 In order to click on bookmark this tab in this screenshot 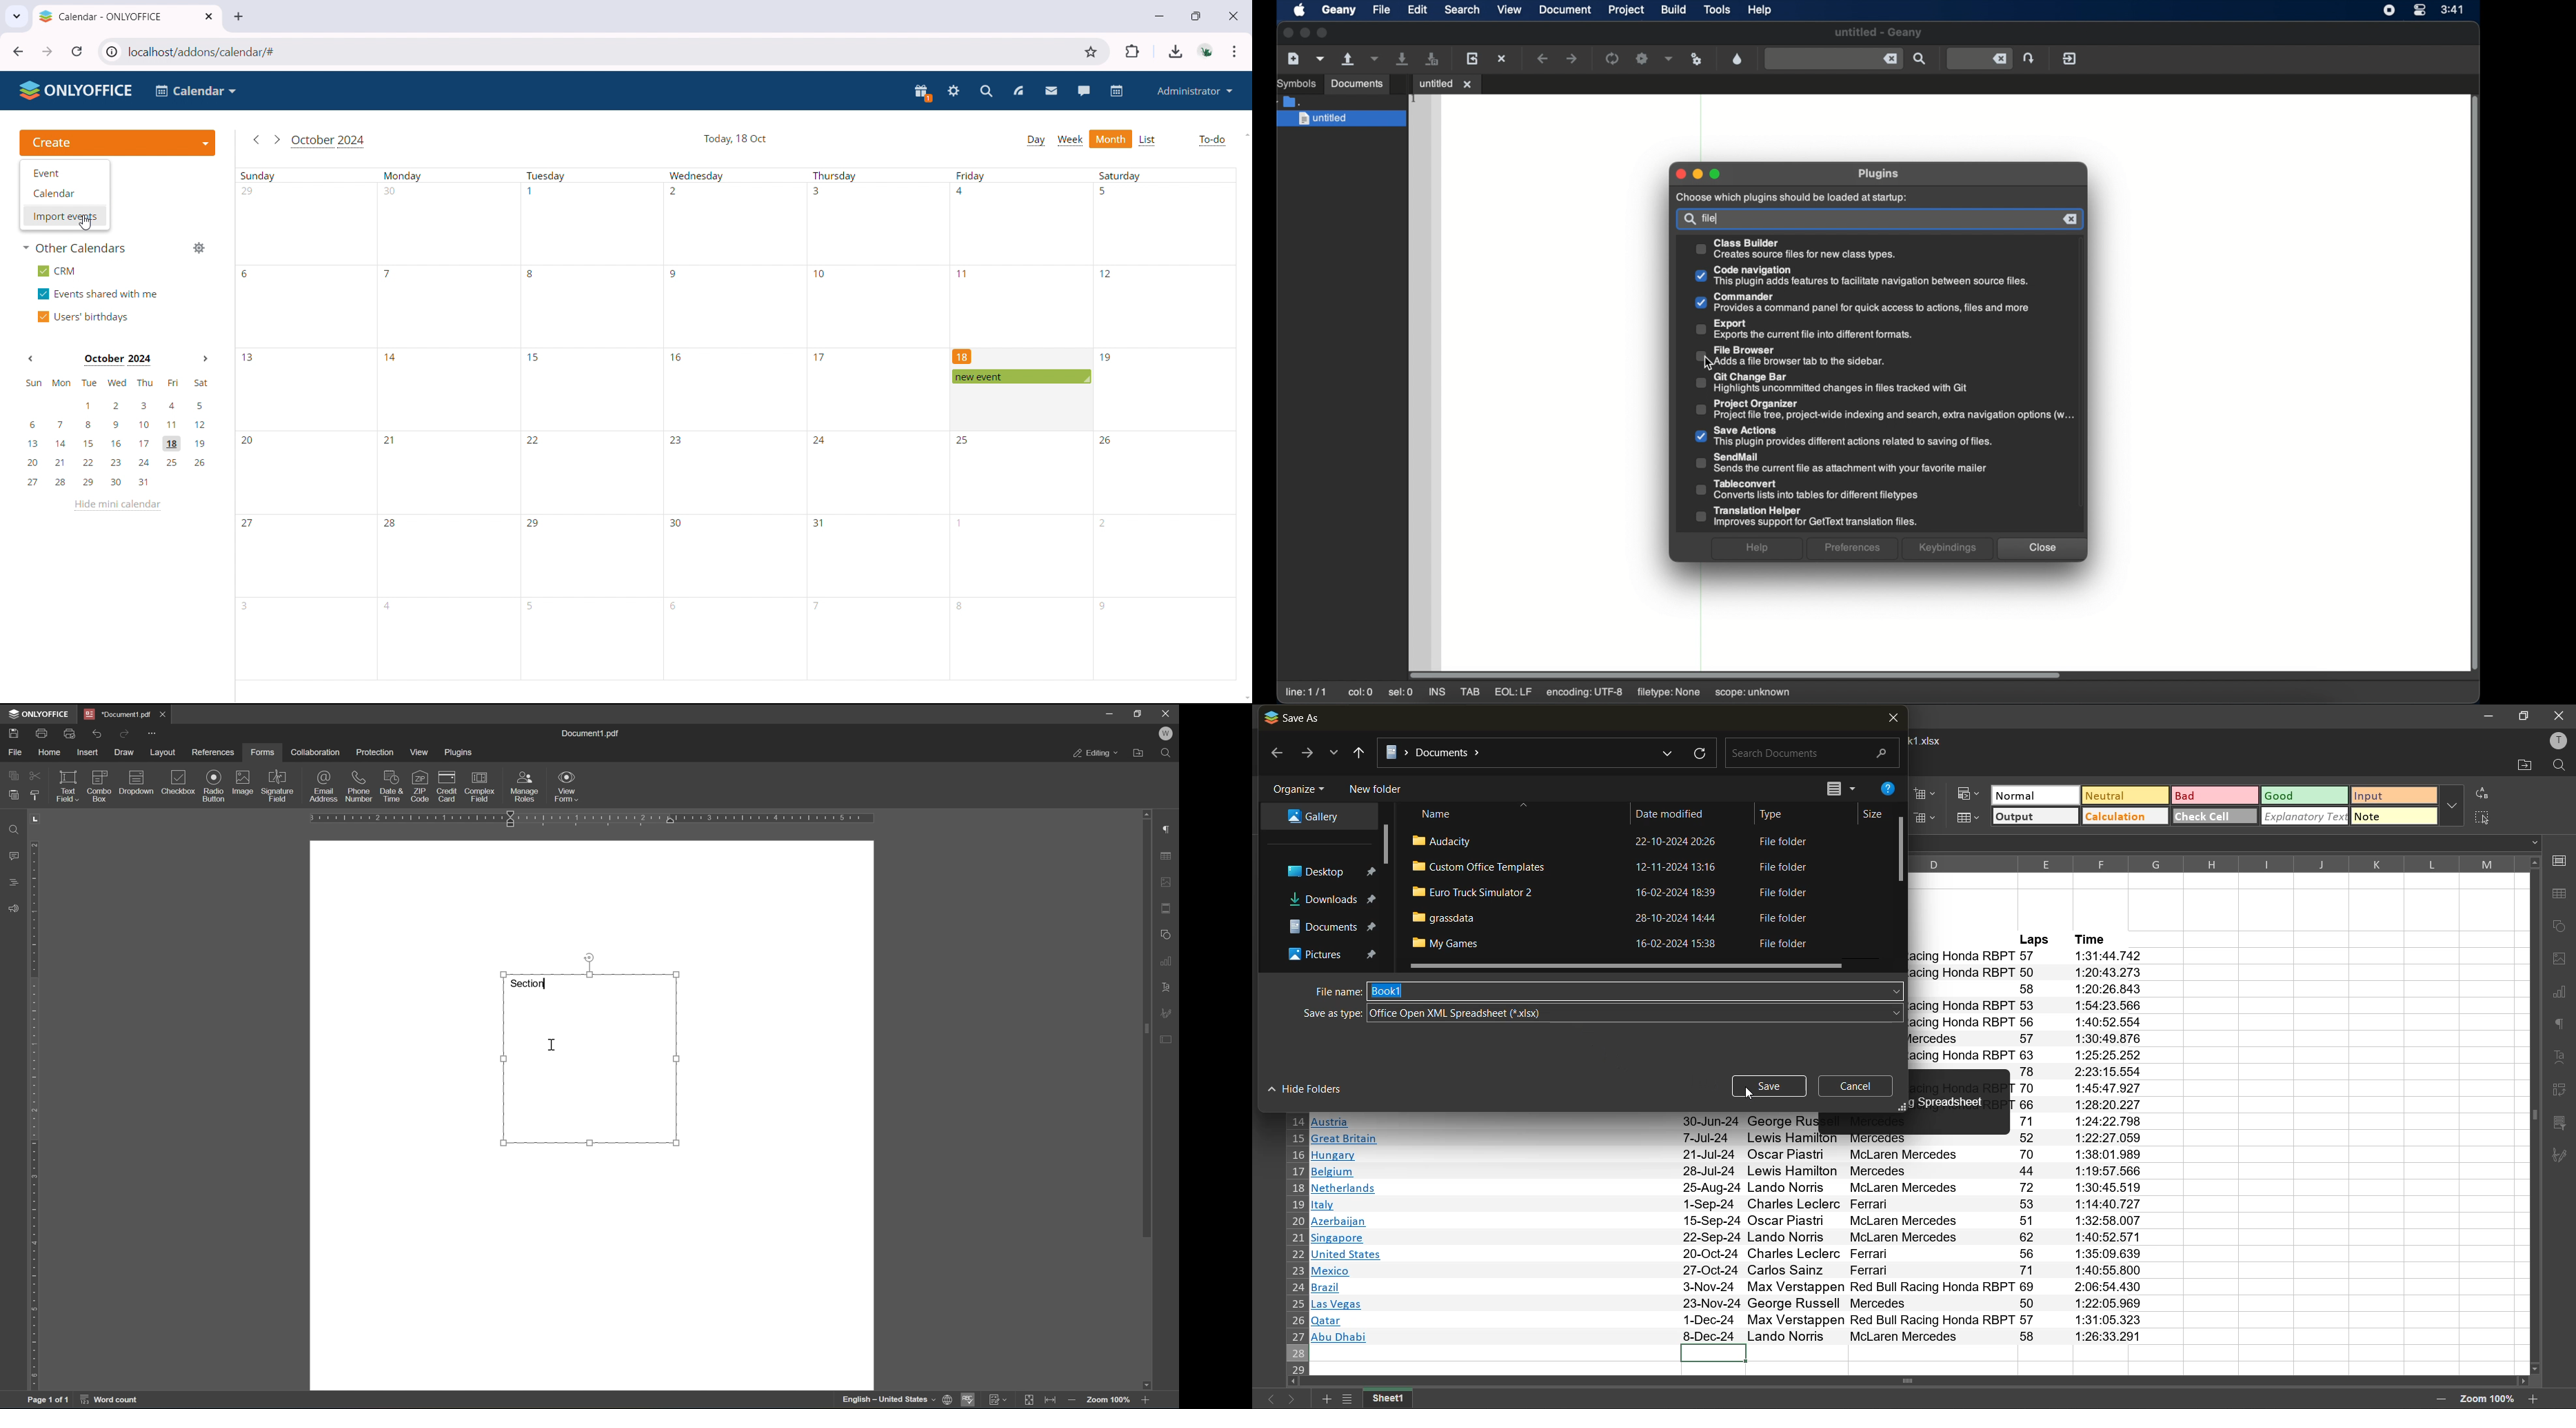, I will do `click(1092, 52)`.